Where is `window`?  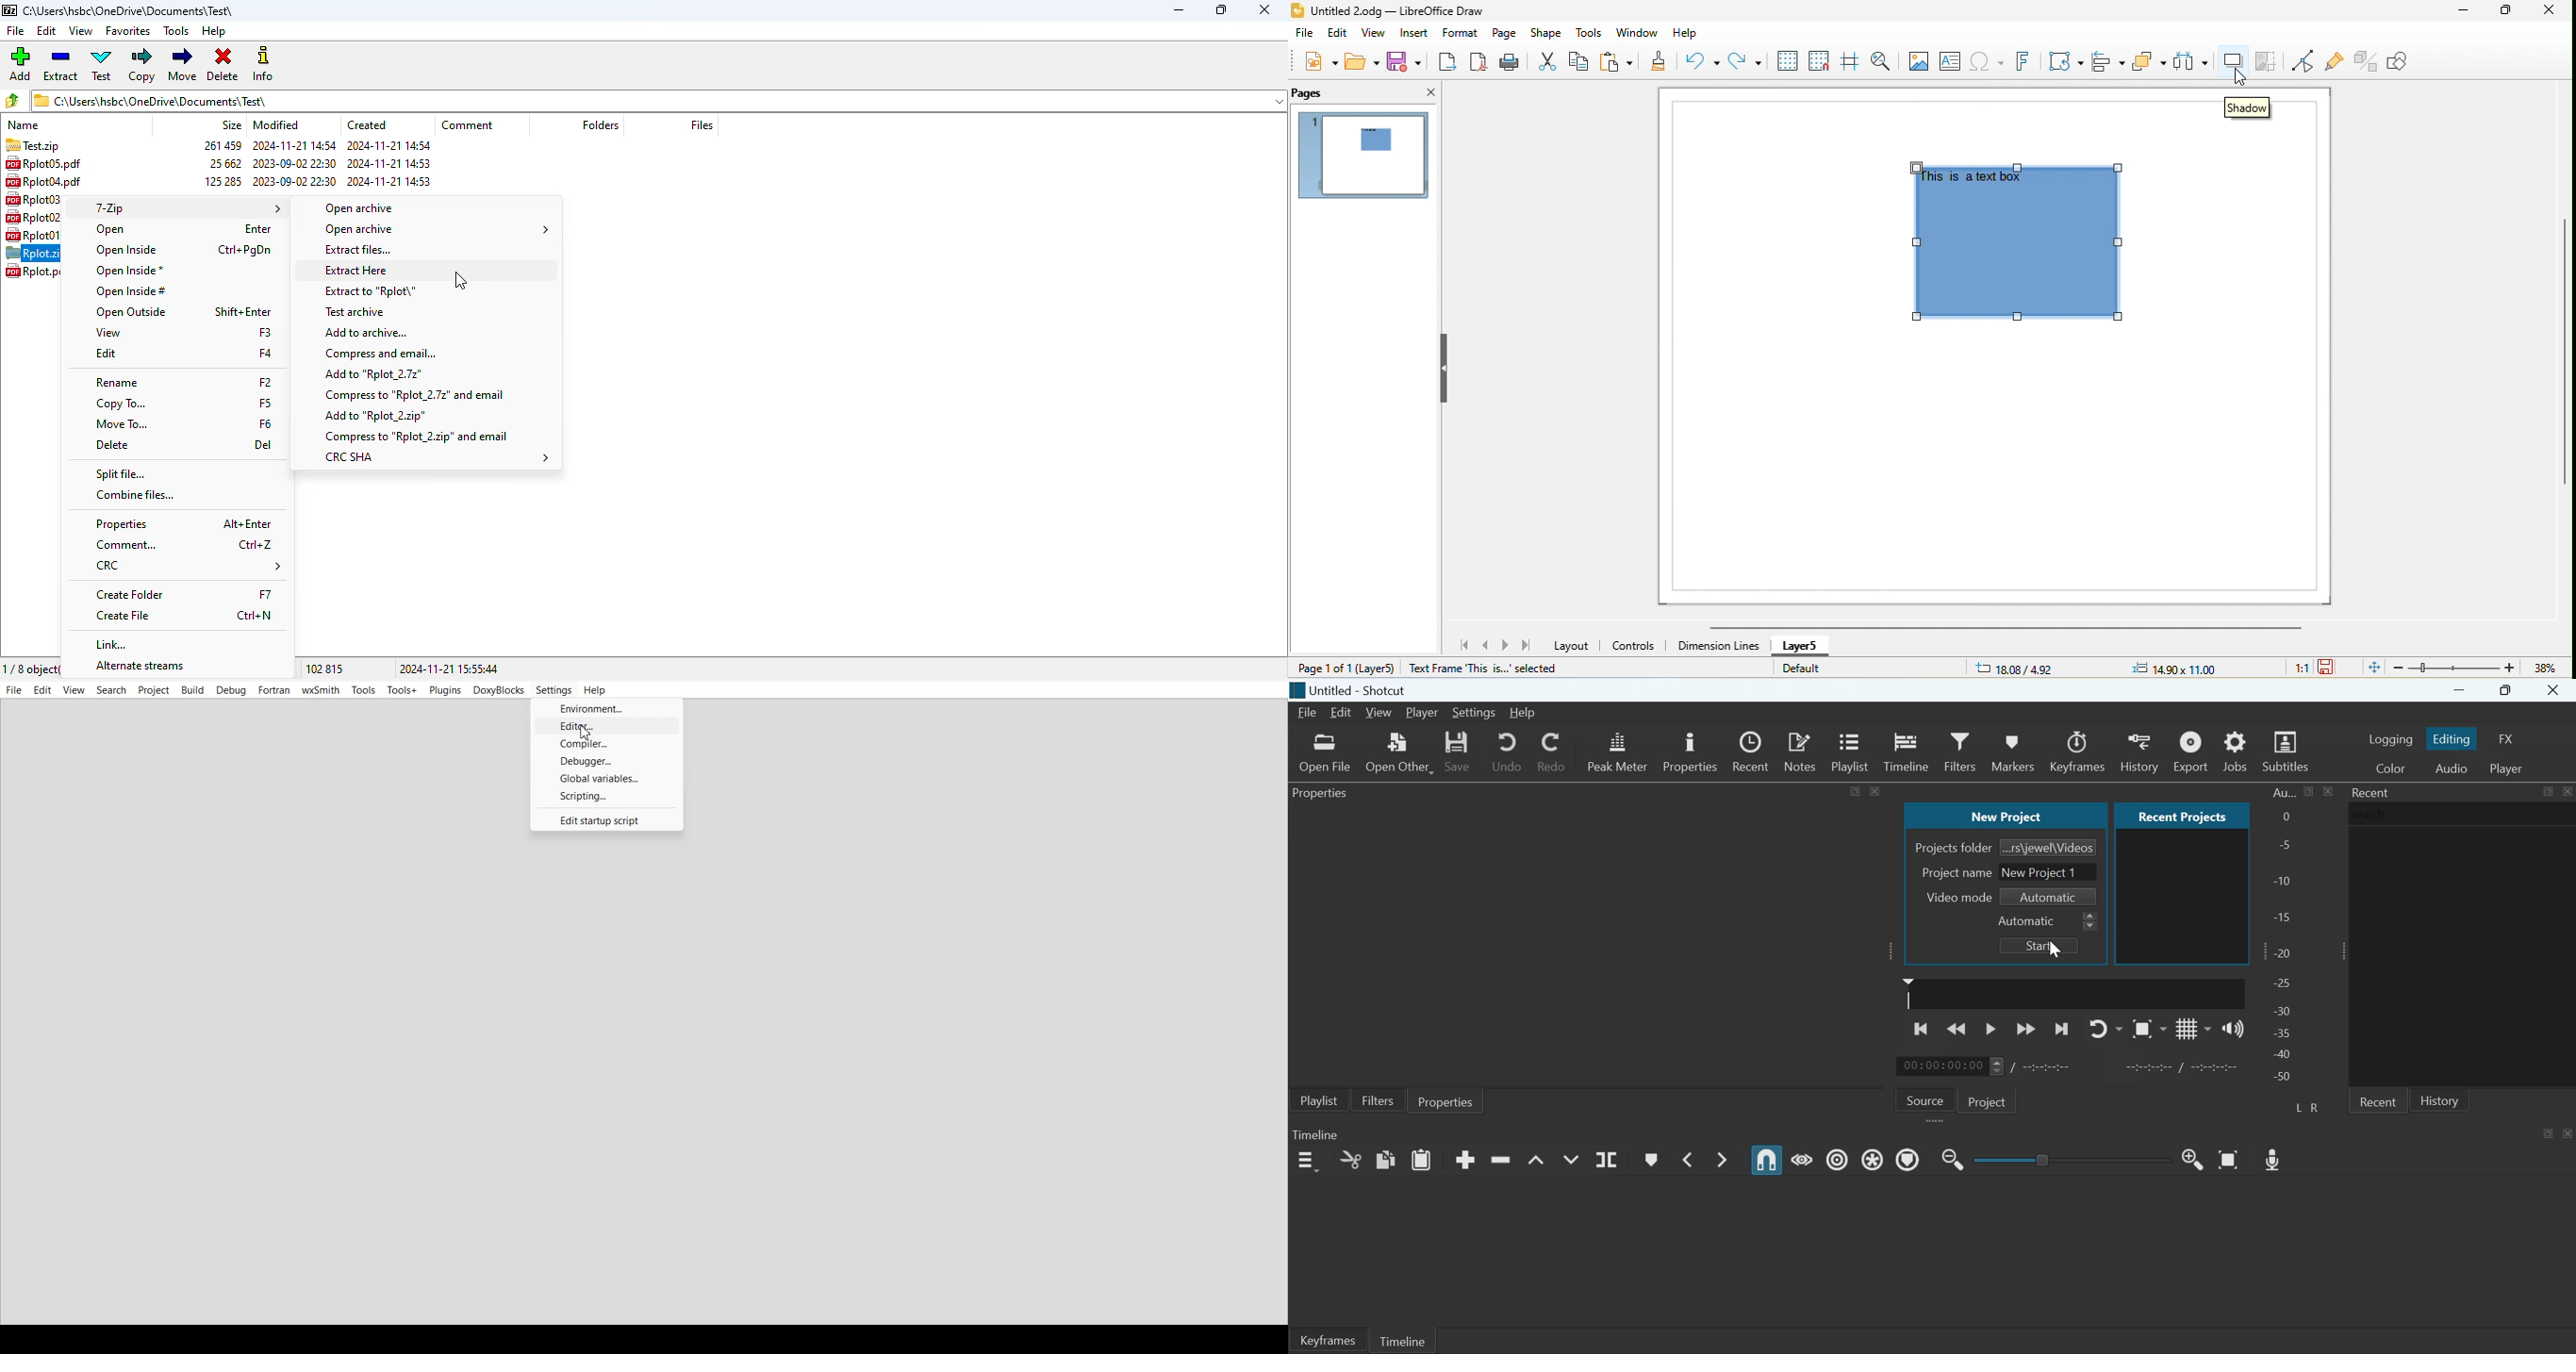 window is located at coordinates (1642, 34).